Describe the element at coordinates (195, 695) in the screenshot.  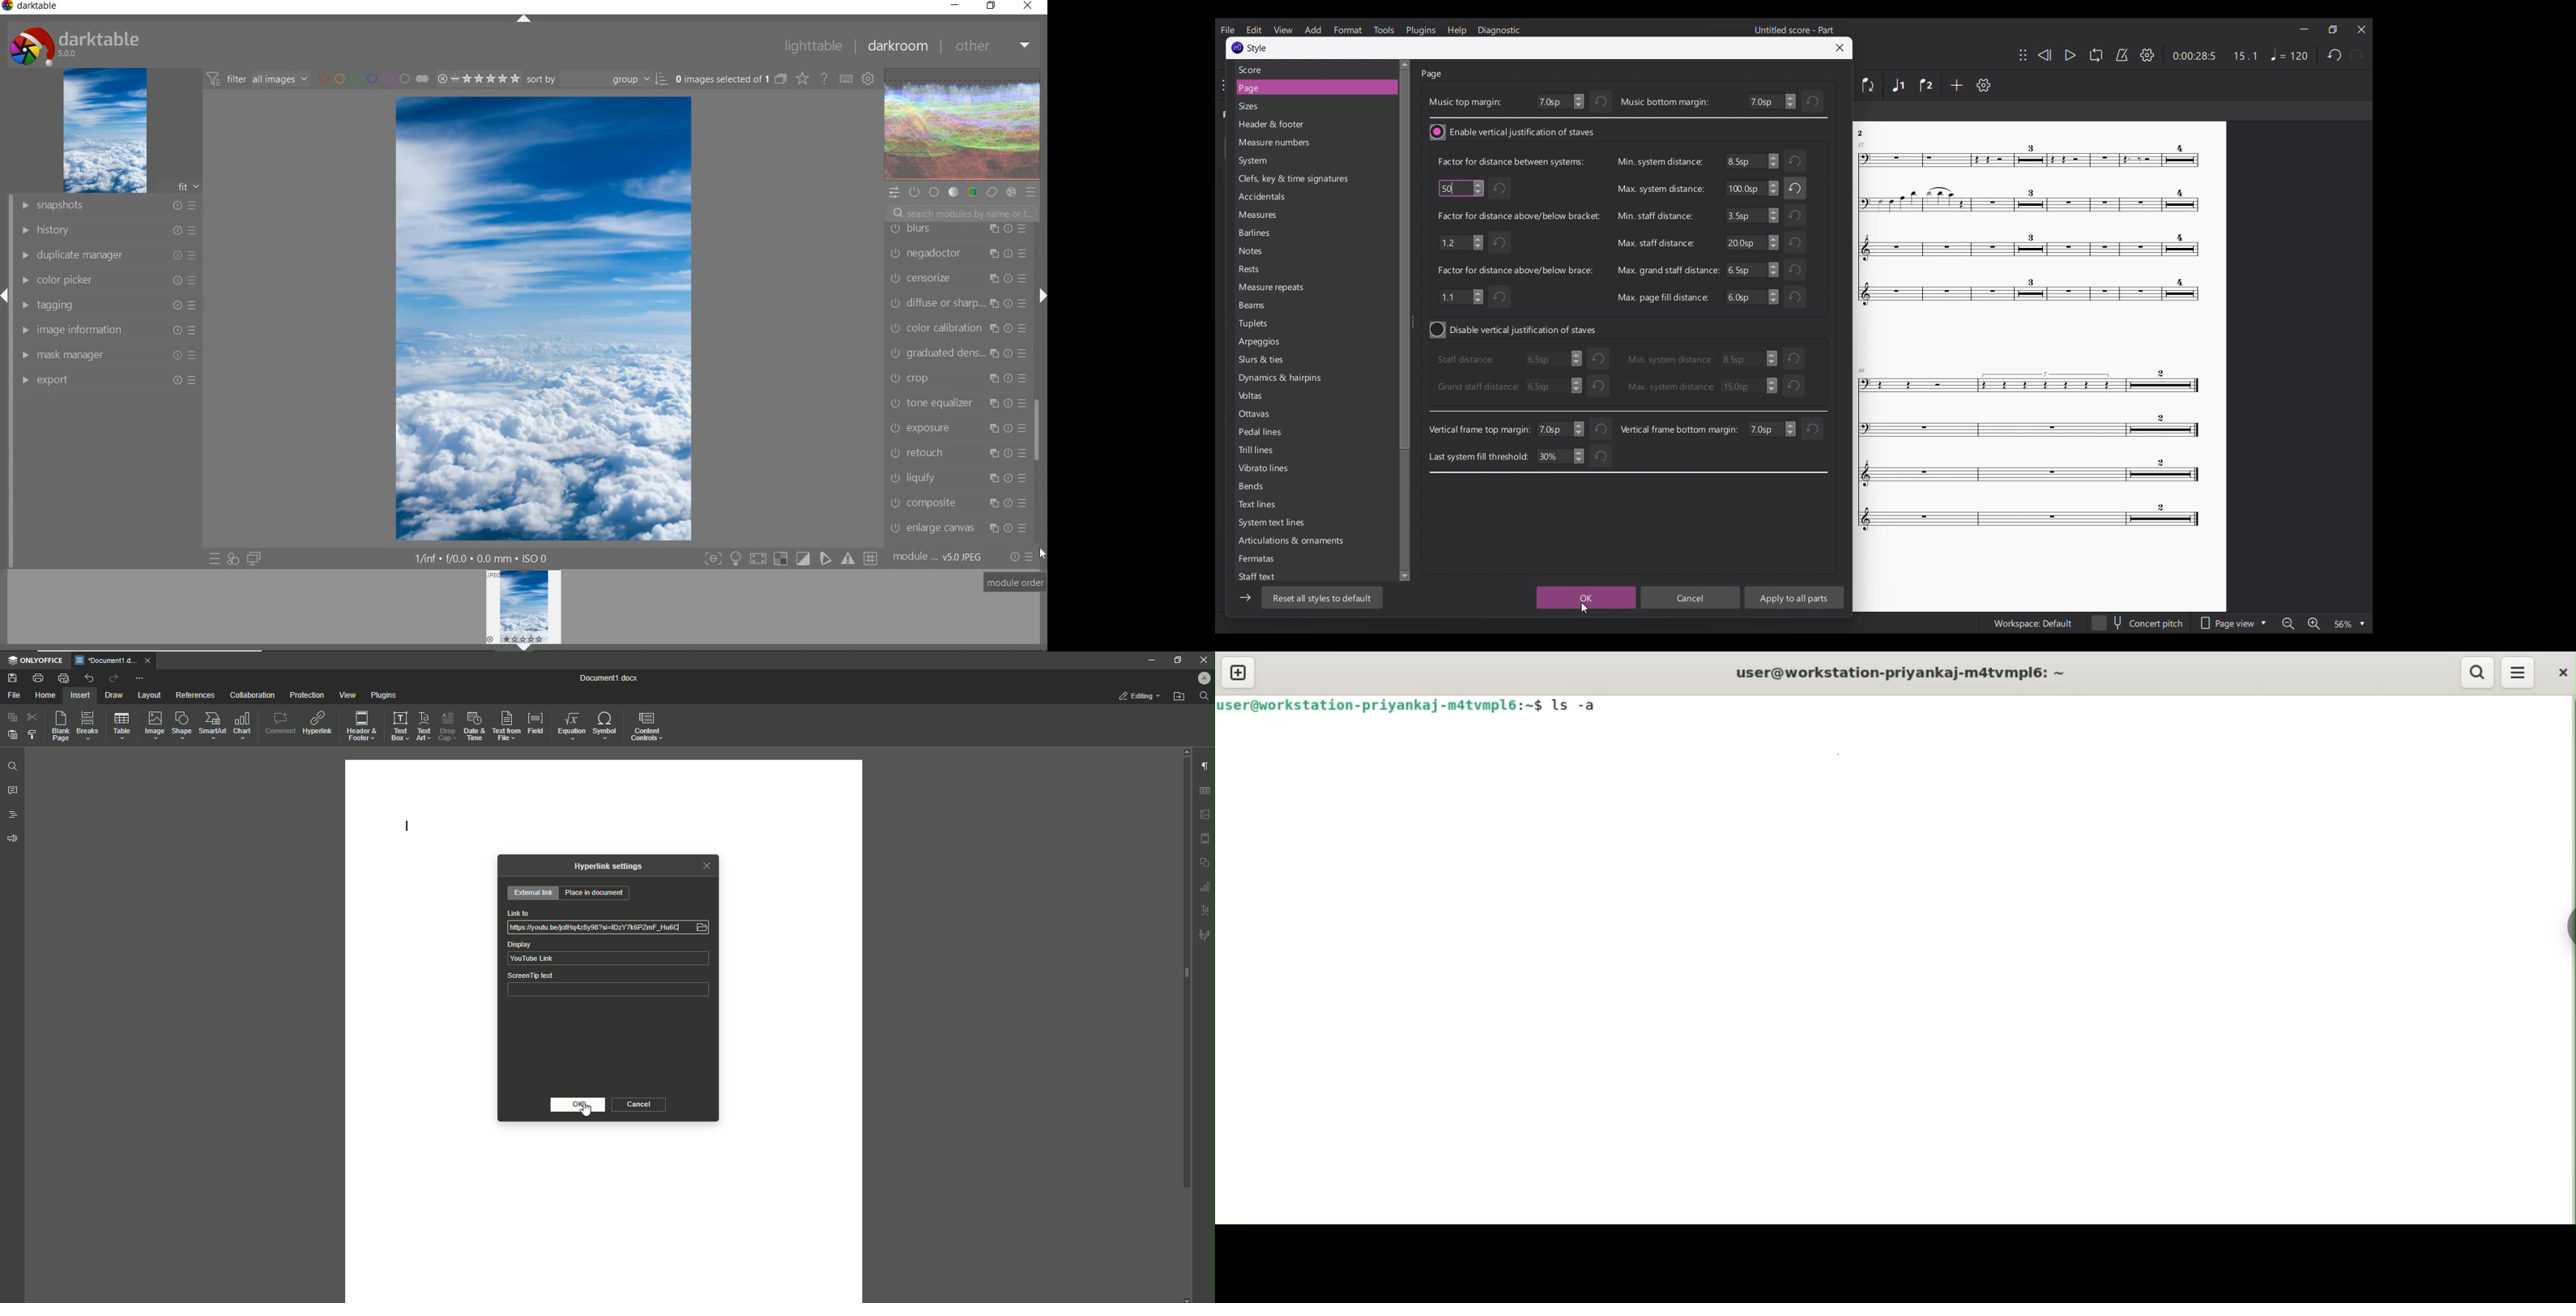
I see `References` at that location.